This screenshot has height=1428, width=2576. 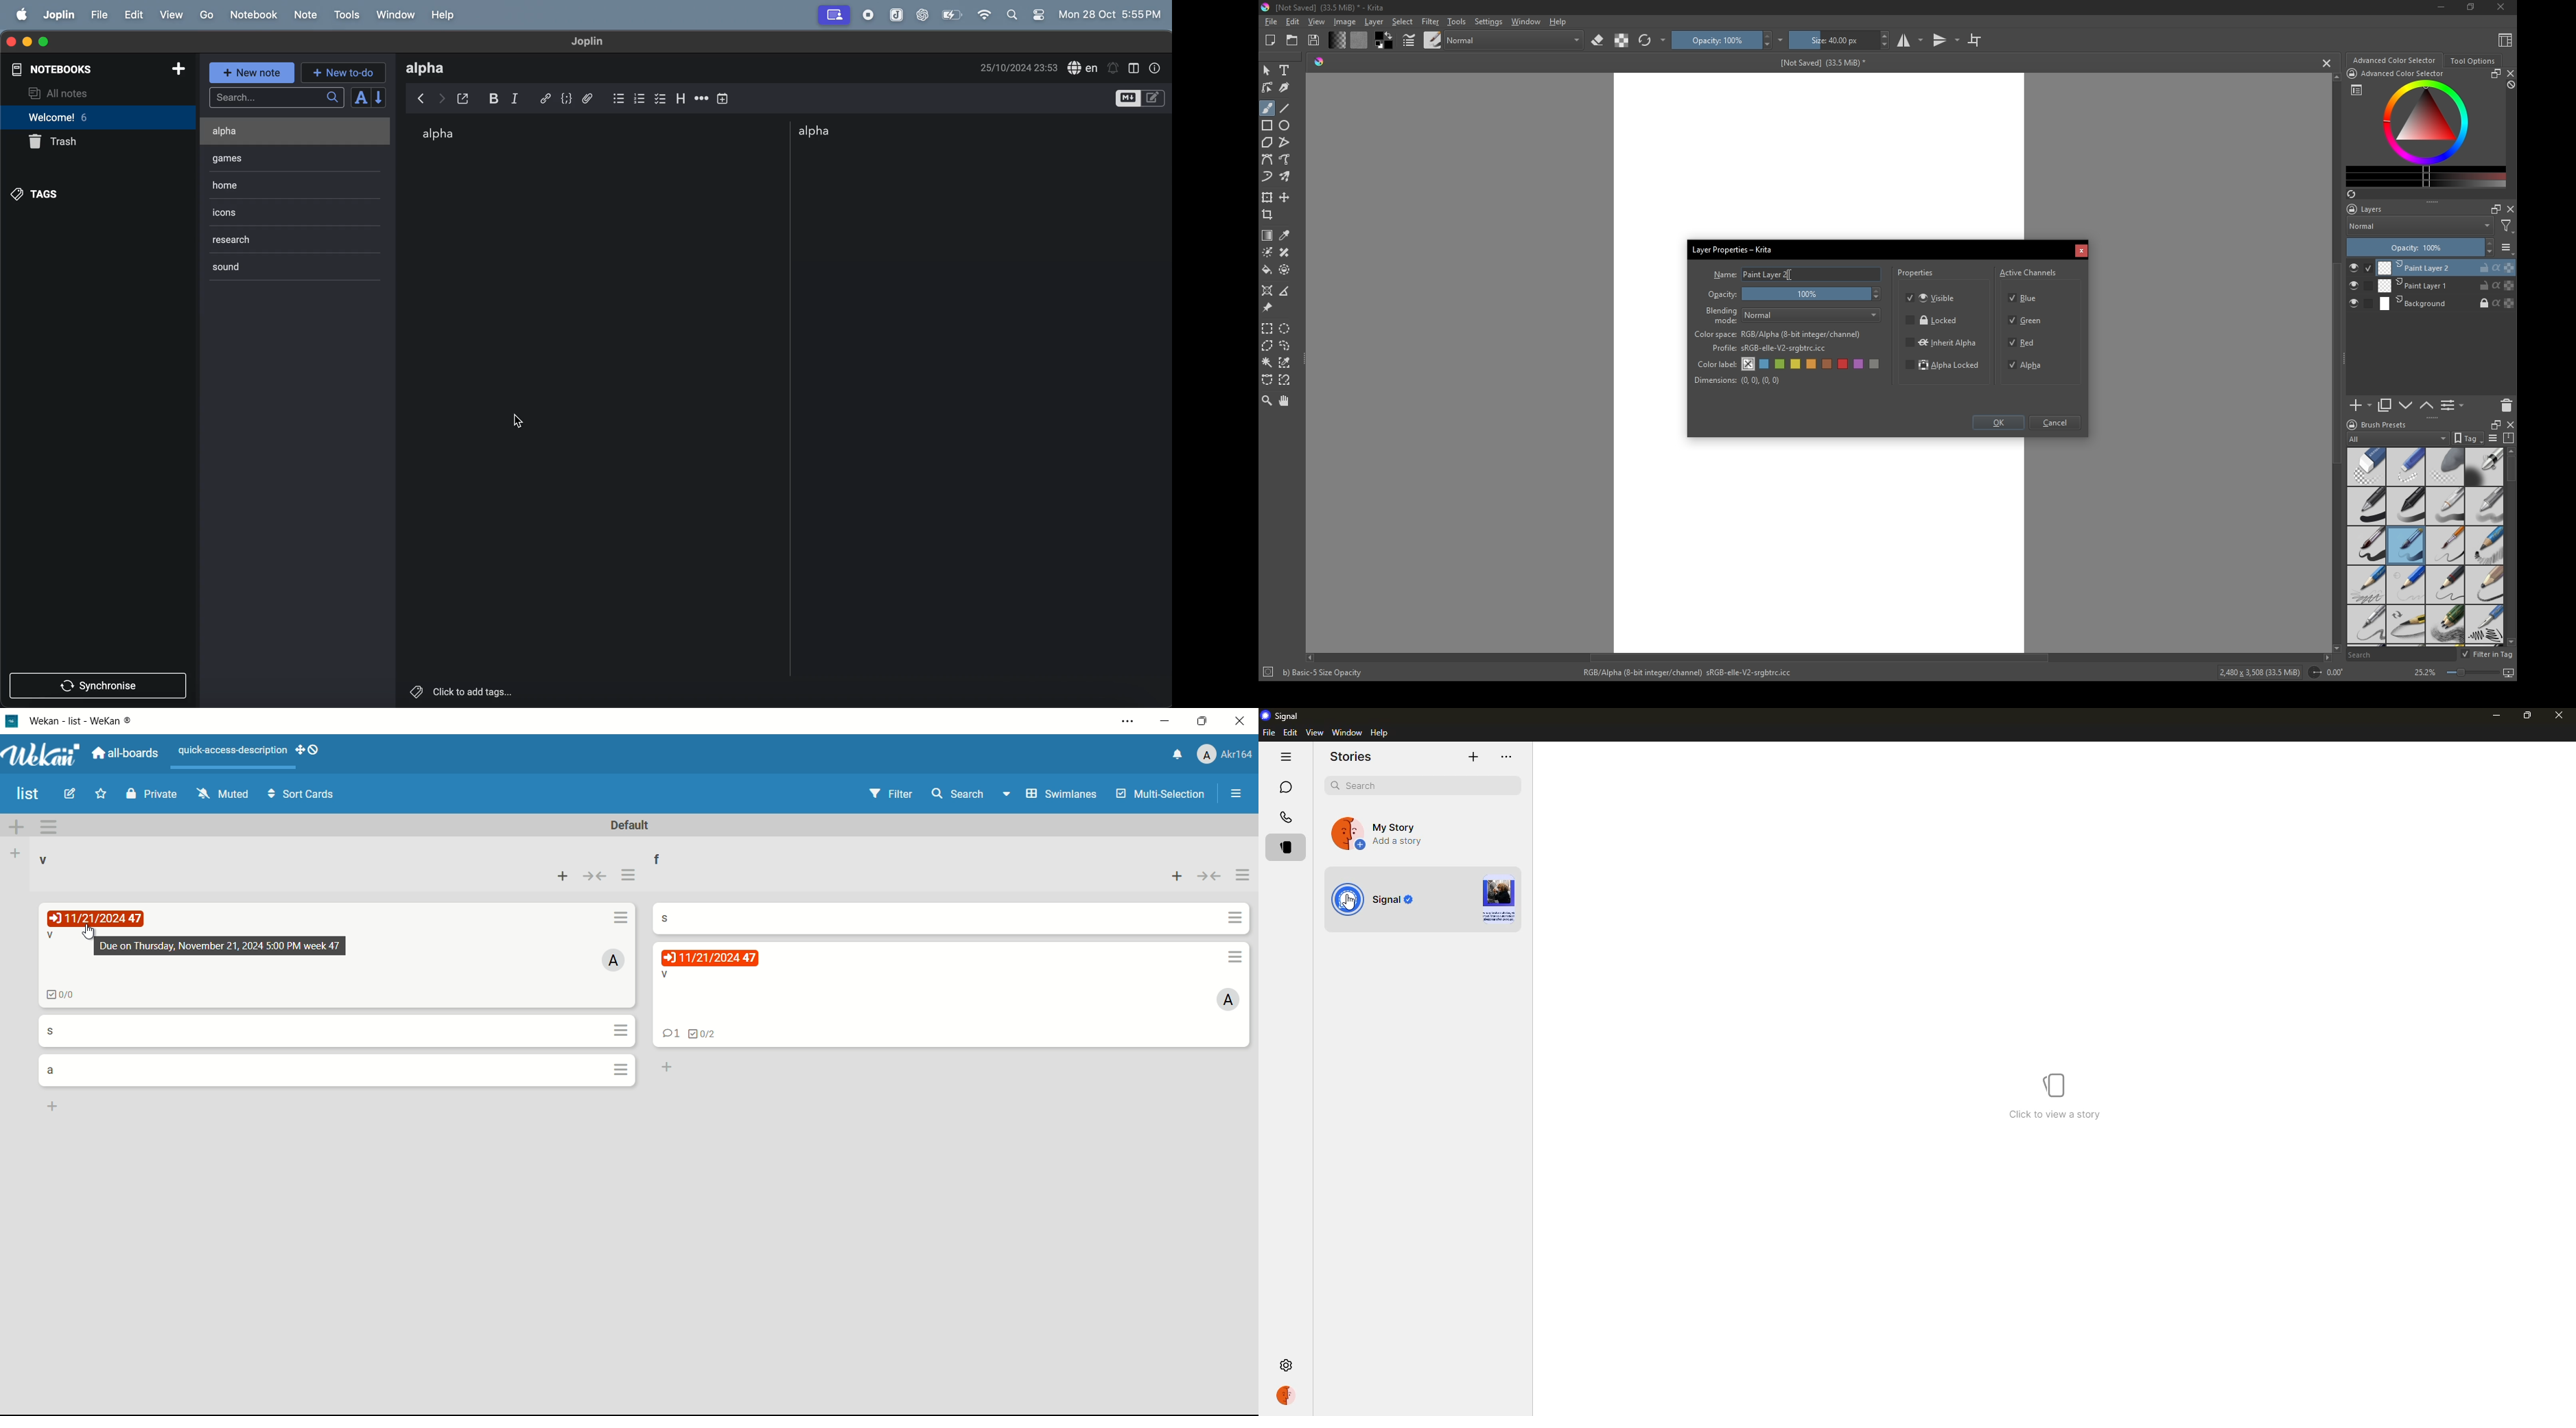 What do you see at coordinates (1285, 125) in the screenshot?
I see `ellipse` at bounding box center [1285, 125].